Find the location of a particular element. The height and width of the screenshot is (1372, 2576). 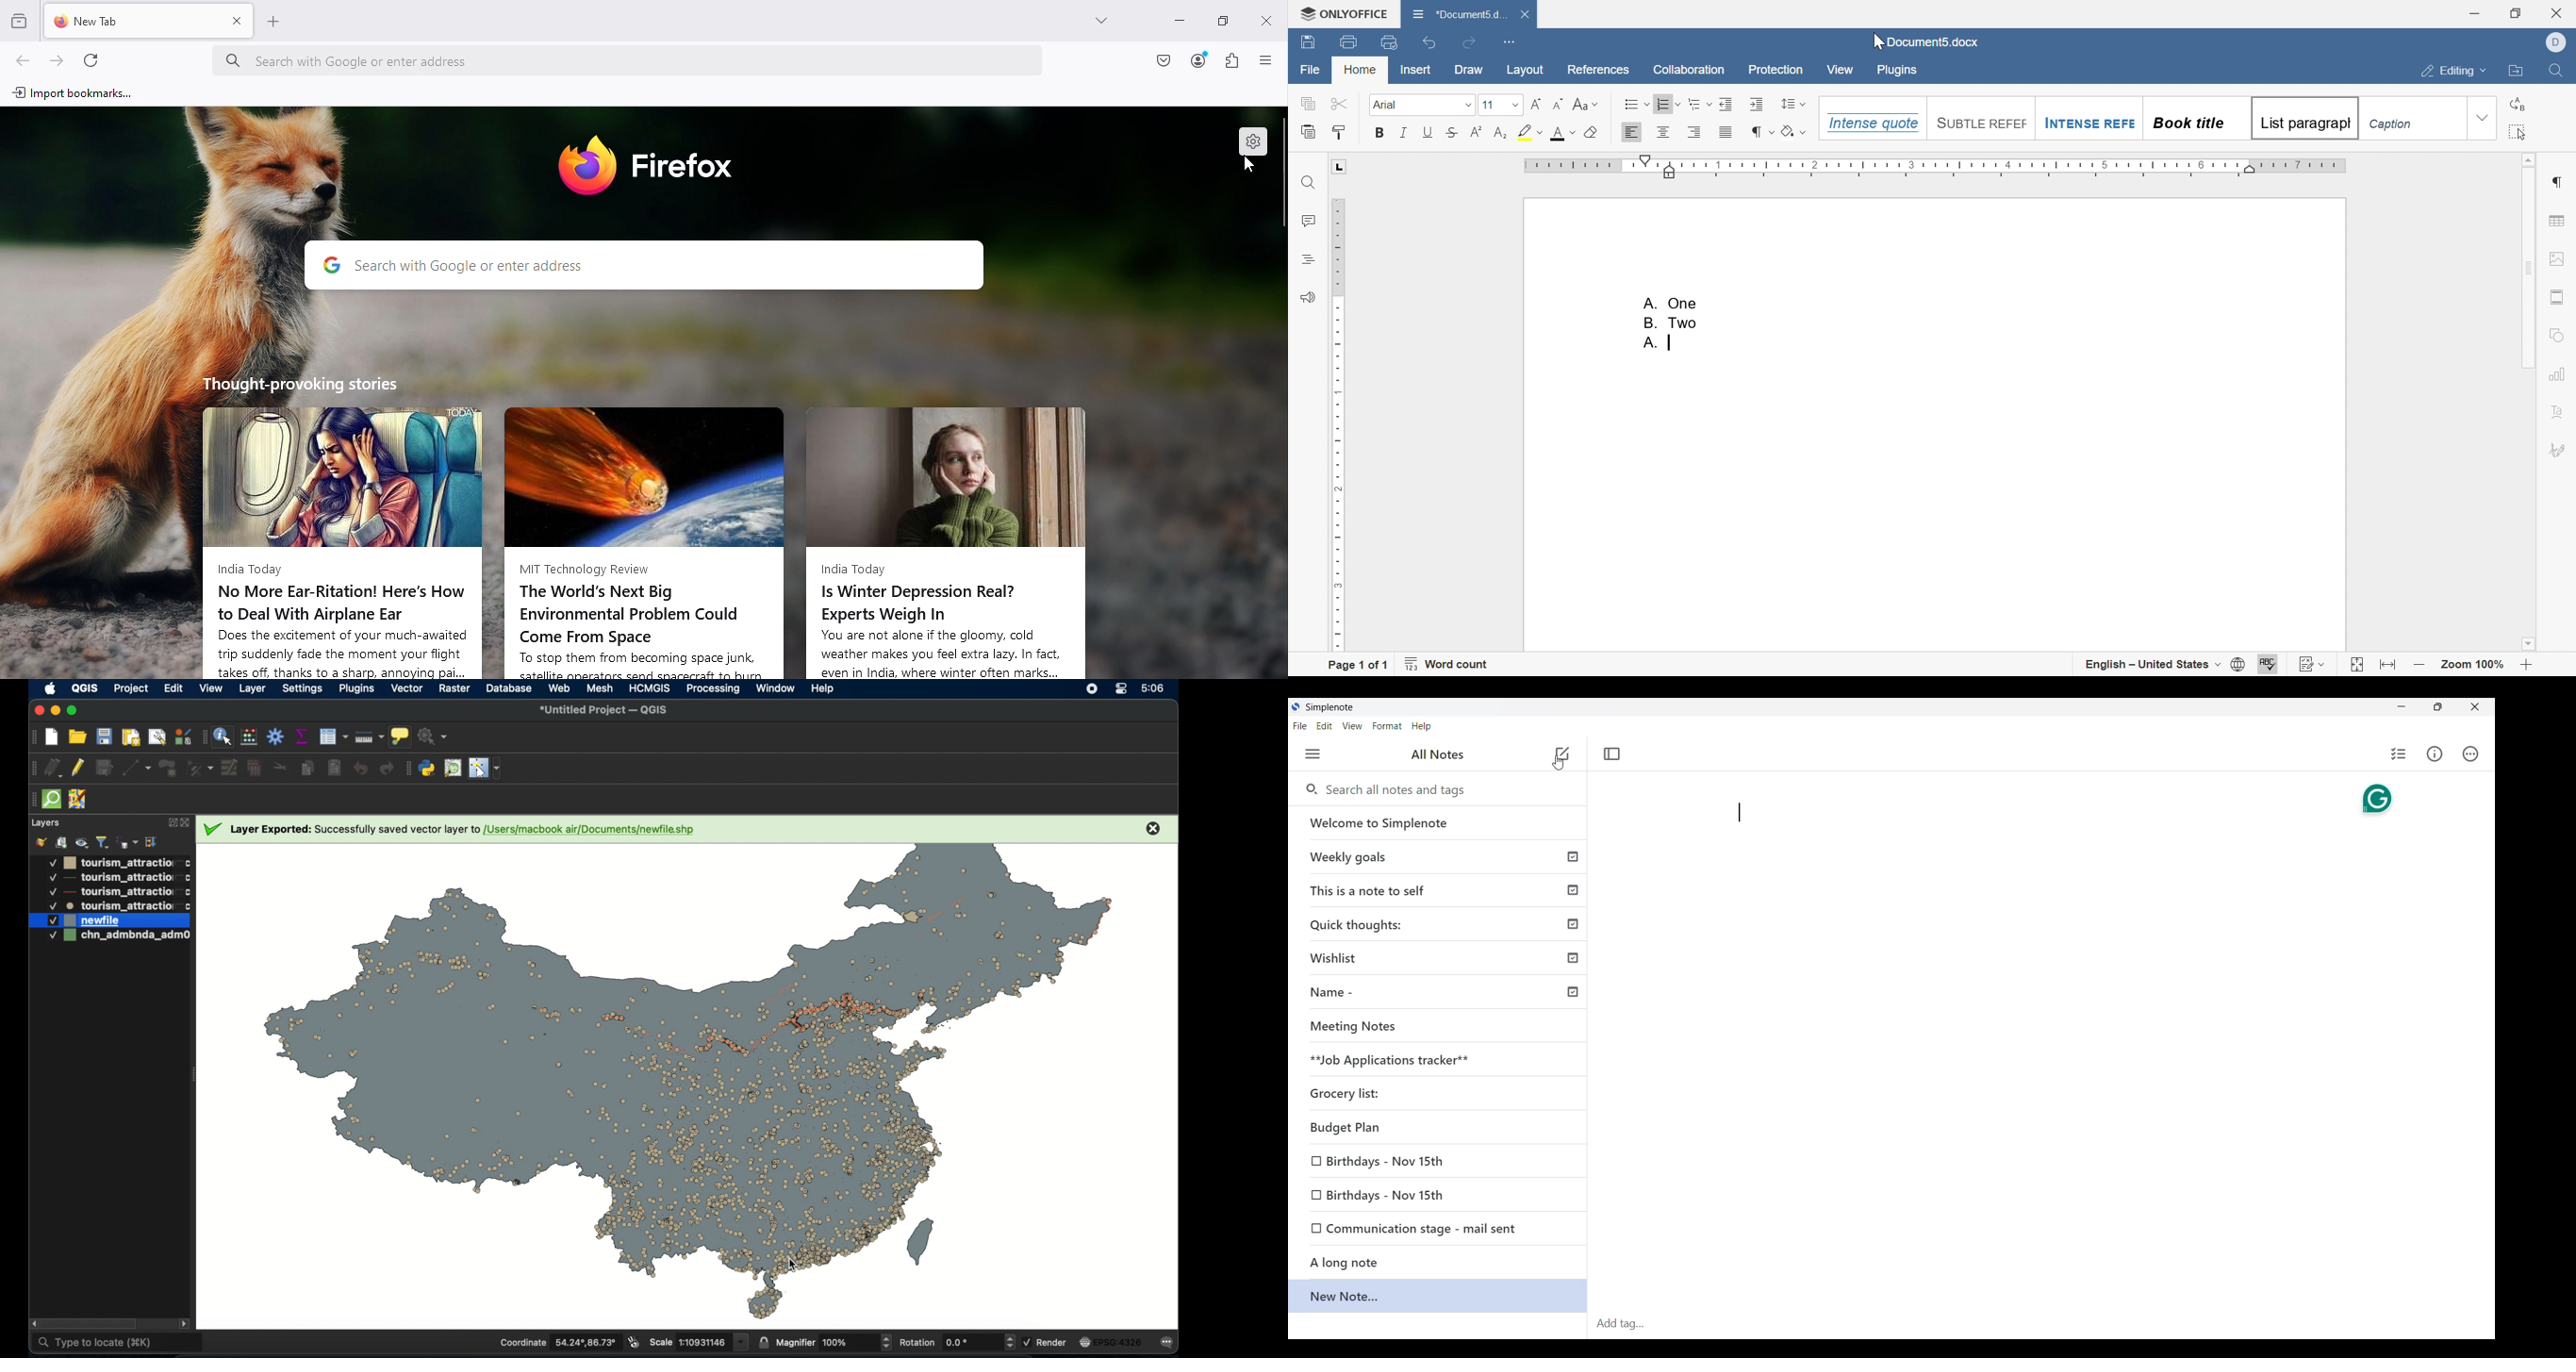

zoom 100% is located at coordinates (2472, 666).